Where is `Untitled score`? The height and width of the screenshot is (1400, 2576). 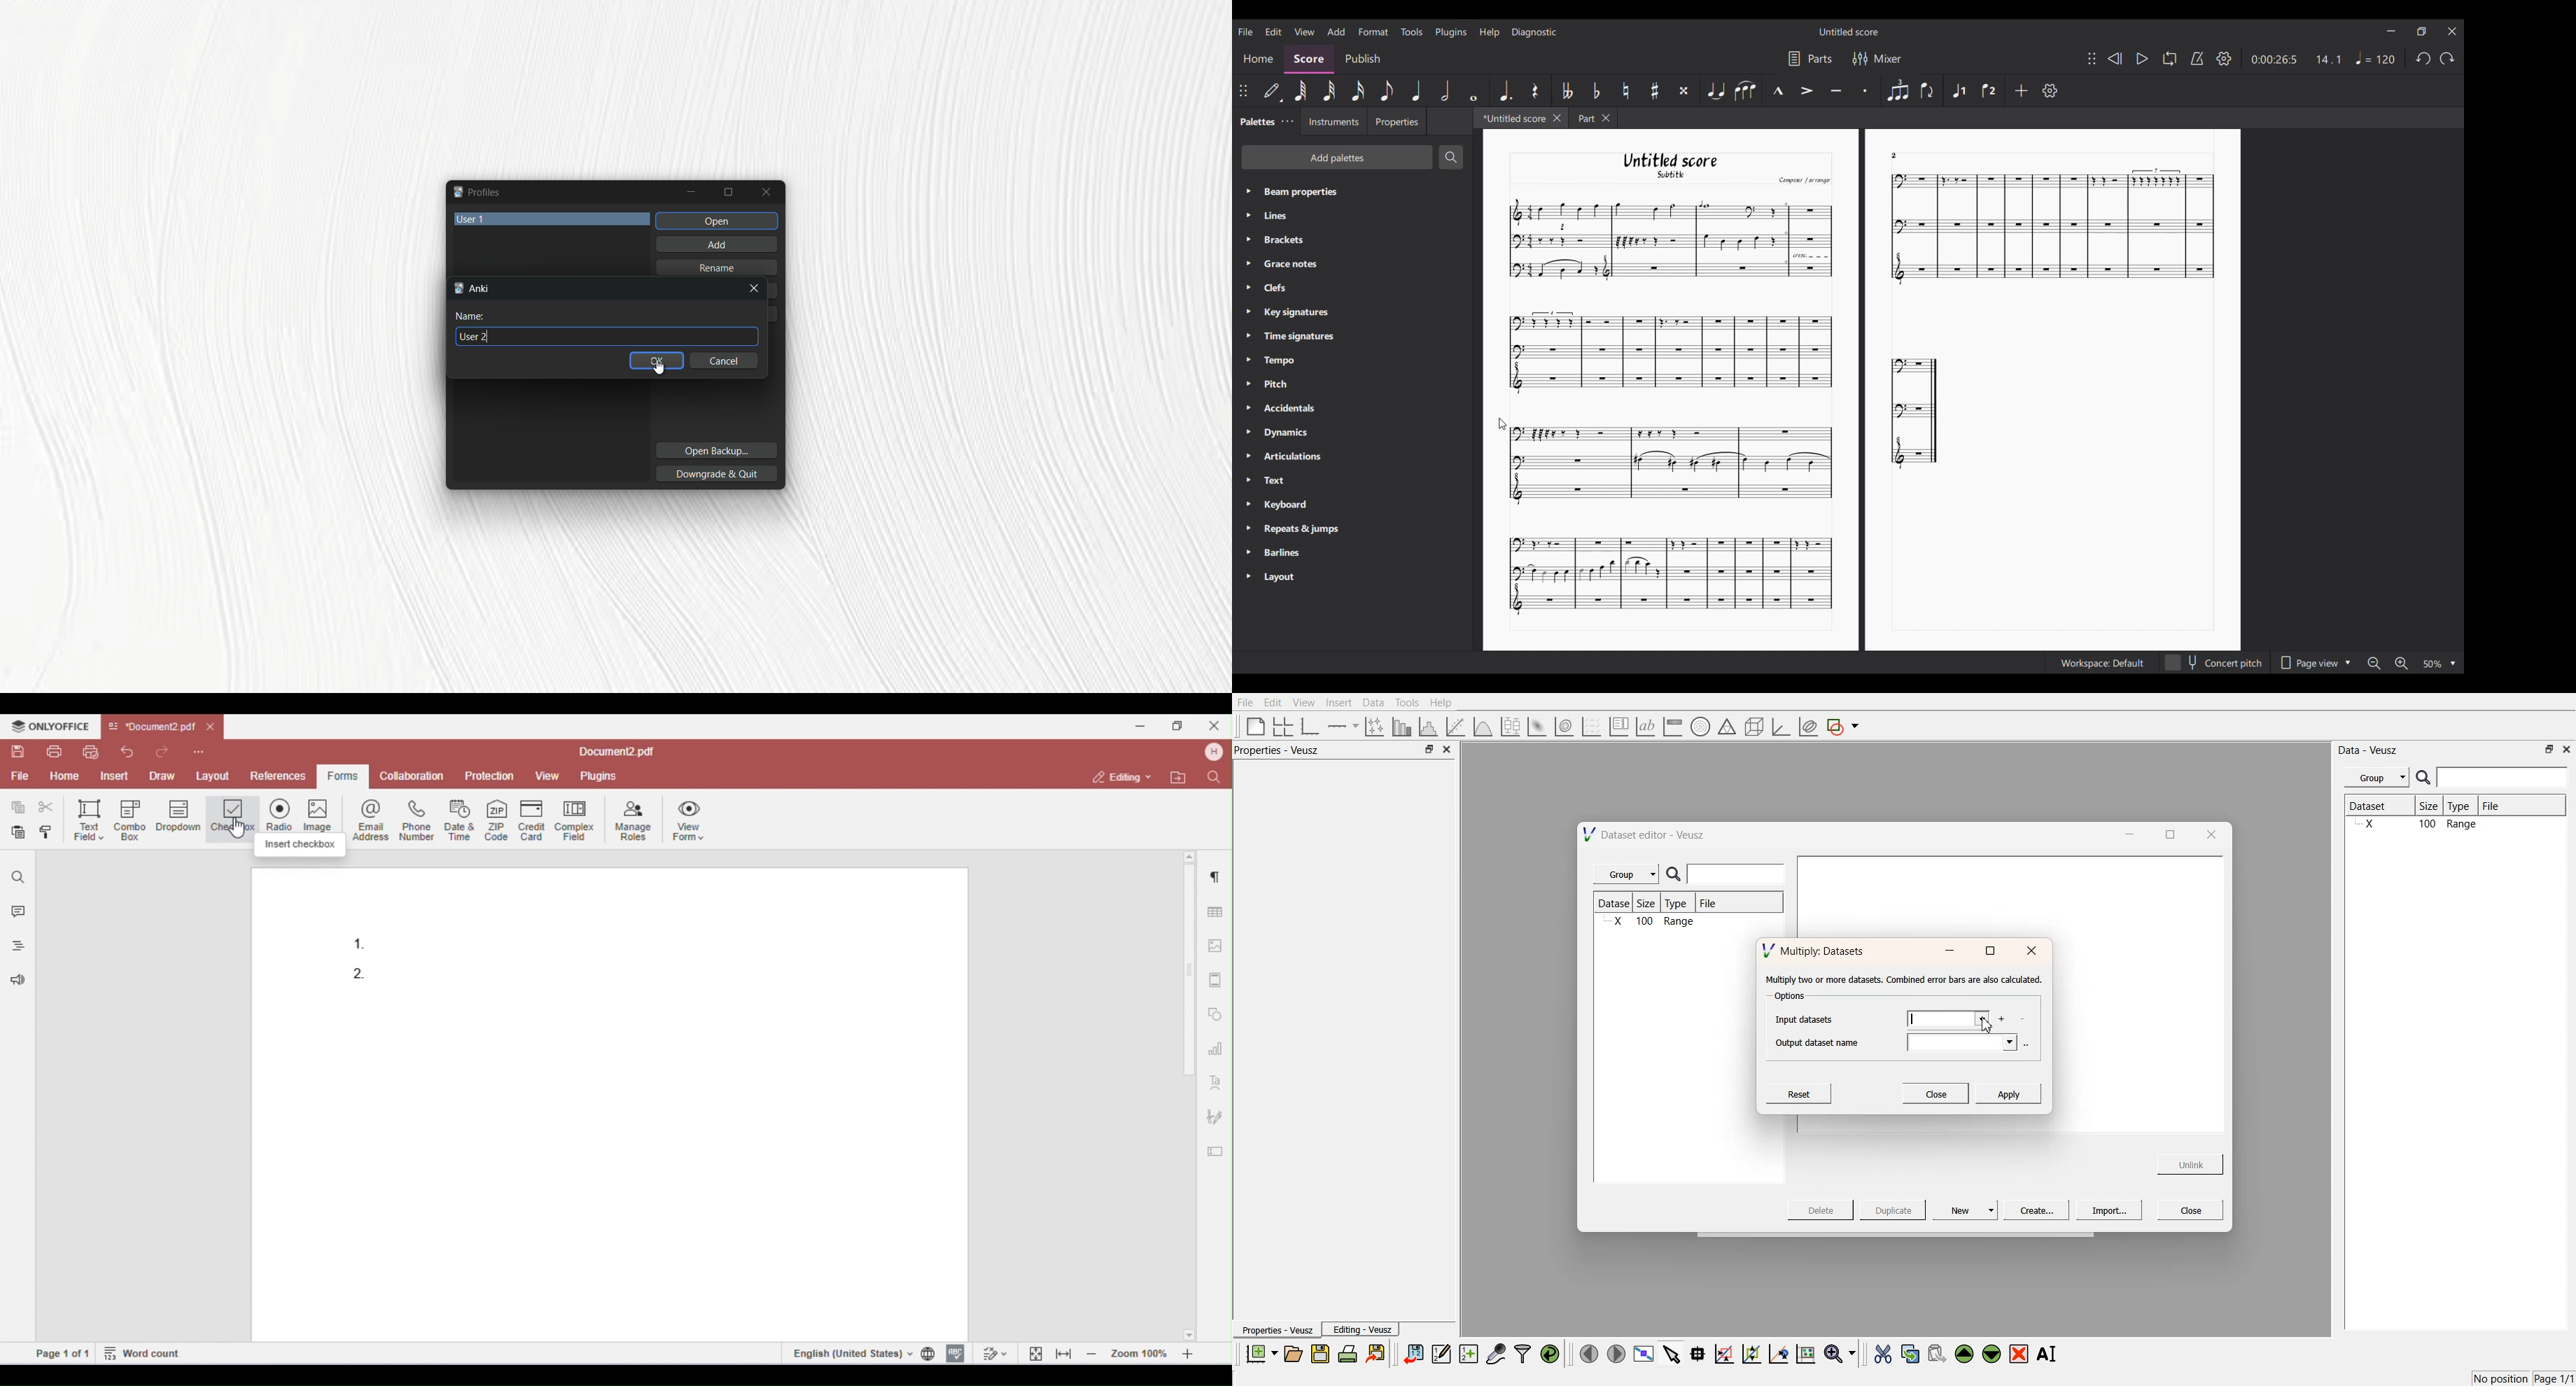
Untitled score is located at coordinates (1849, 32).